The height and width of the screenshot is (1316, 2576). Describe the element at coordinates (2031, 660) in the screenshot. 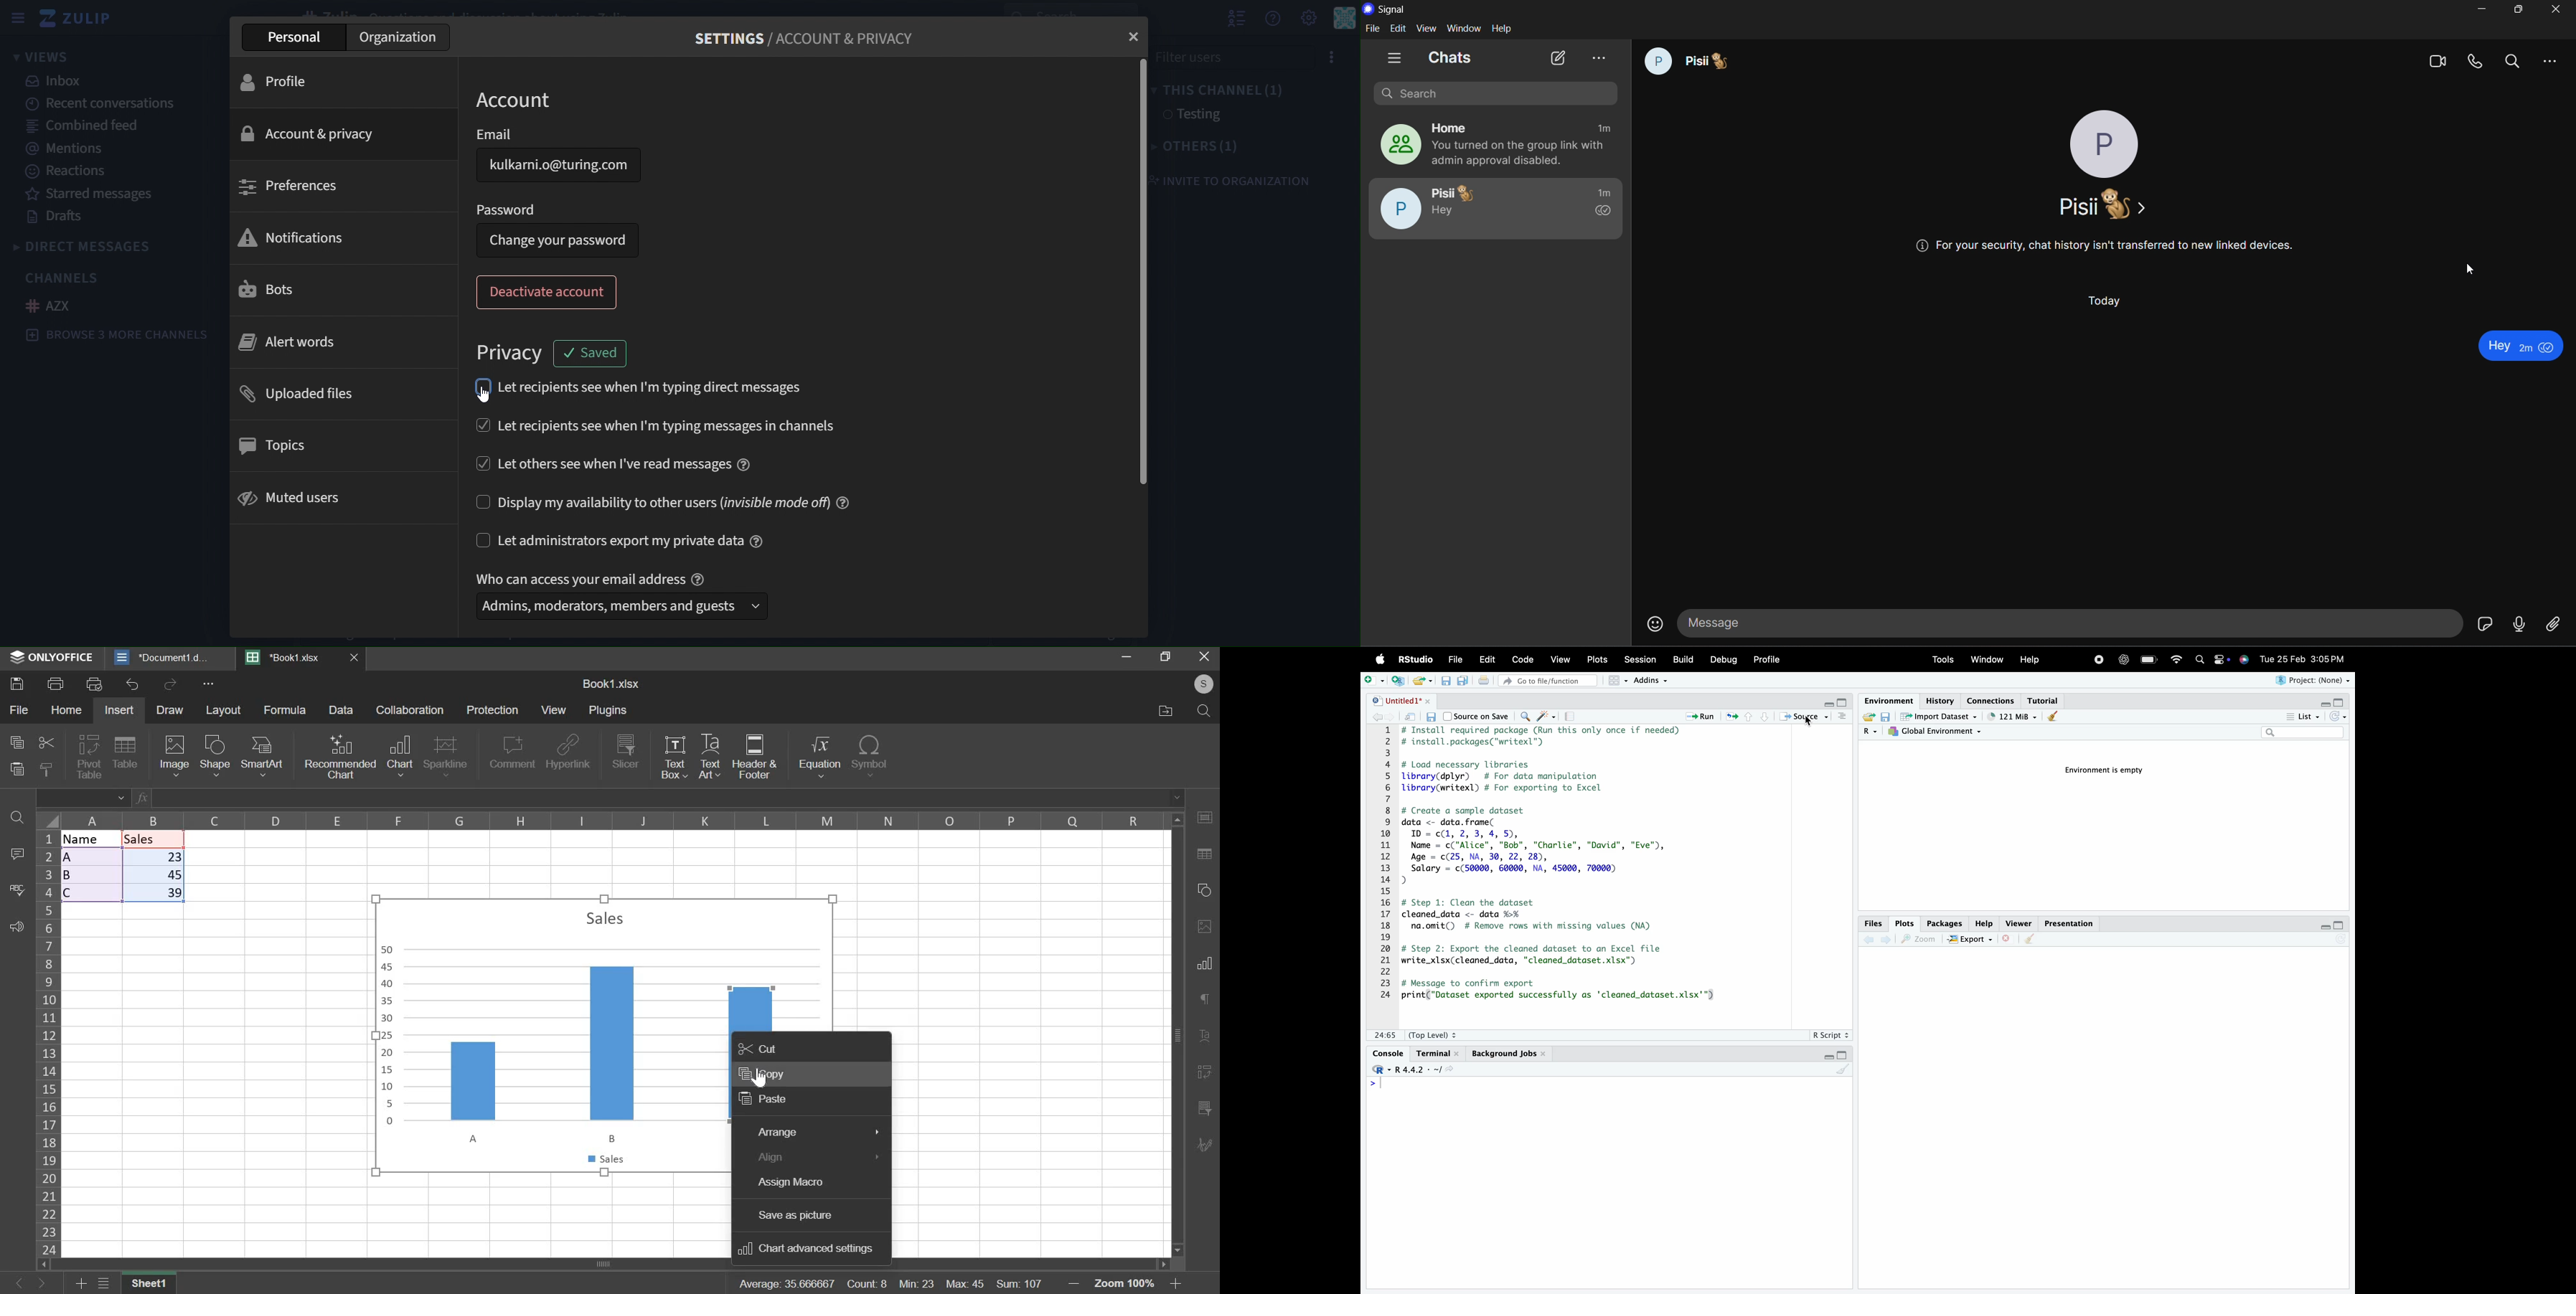

I see `Help` at that location.